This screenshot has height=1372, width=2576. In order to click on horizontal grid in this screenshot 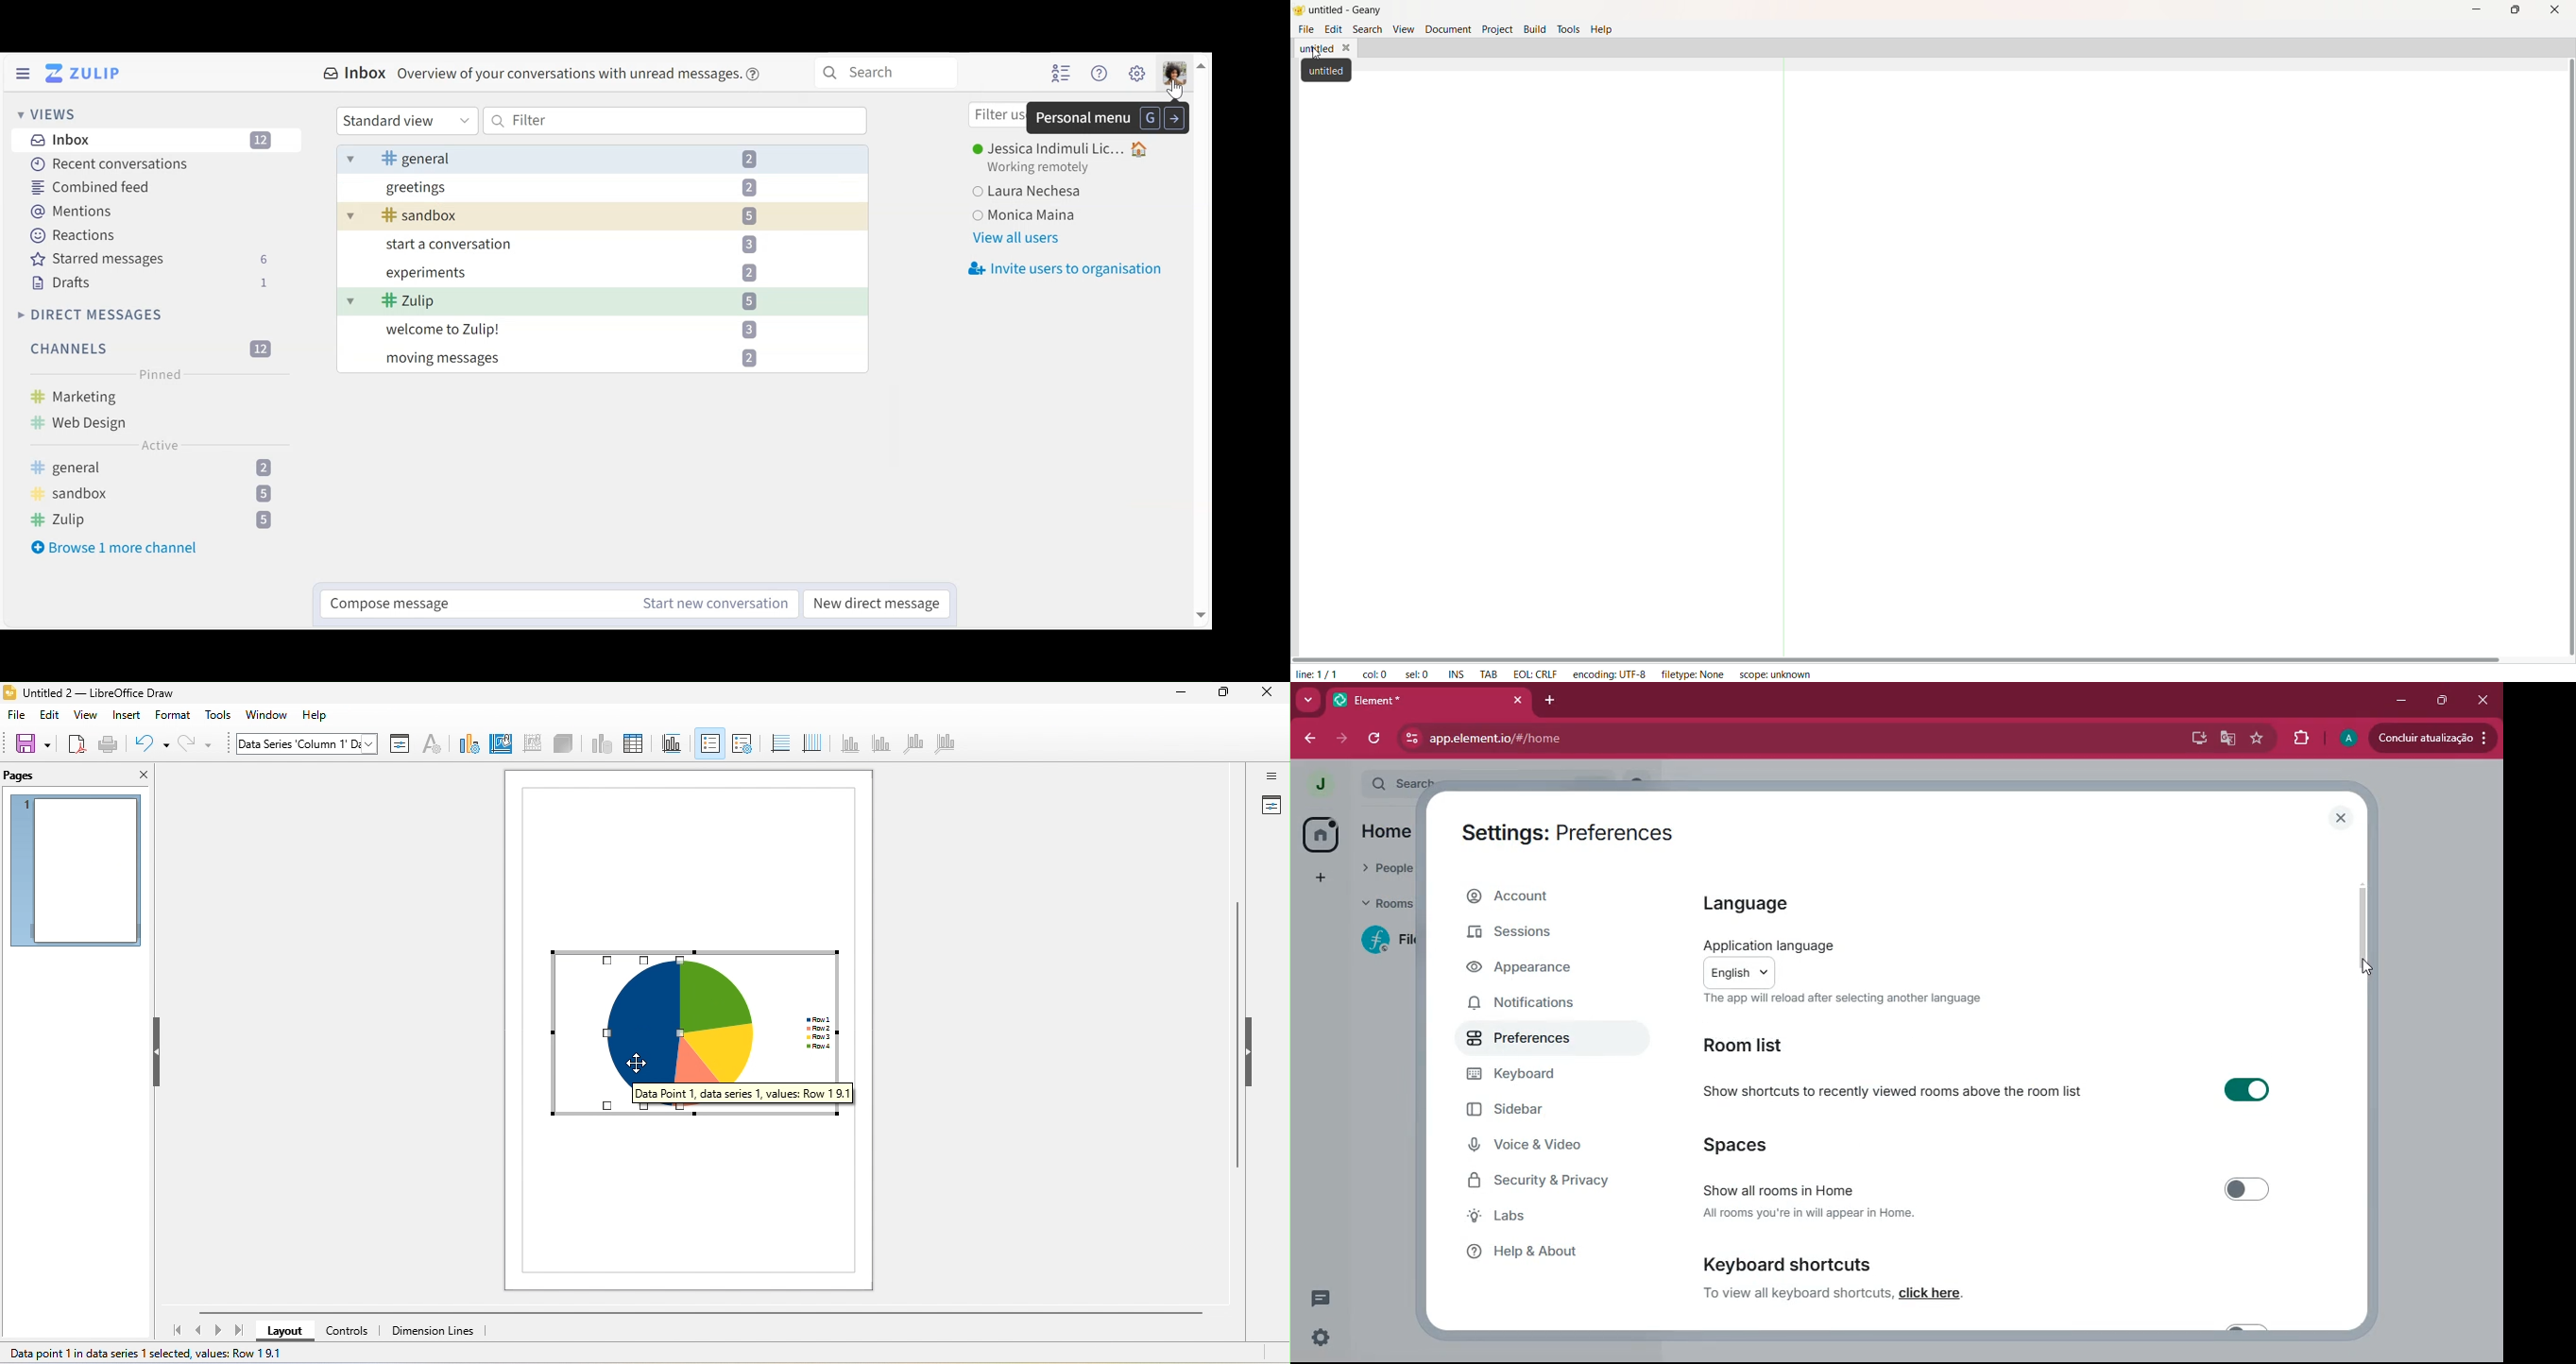, I will do `click(778, 743)`.